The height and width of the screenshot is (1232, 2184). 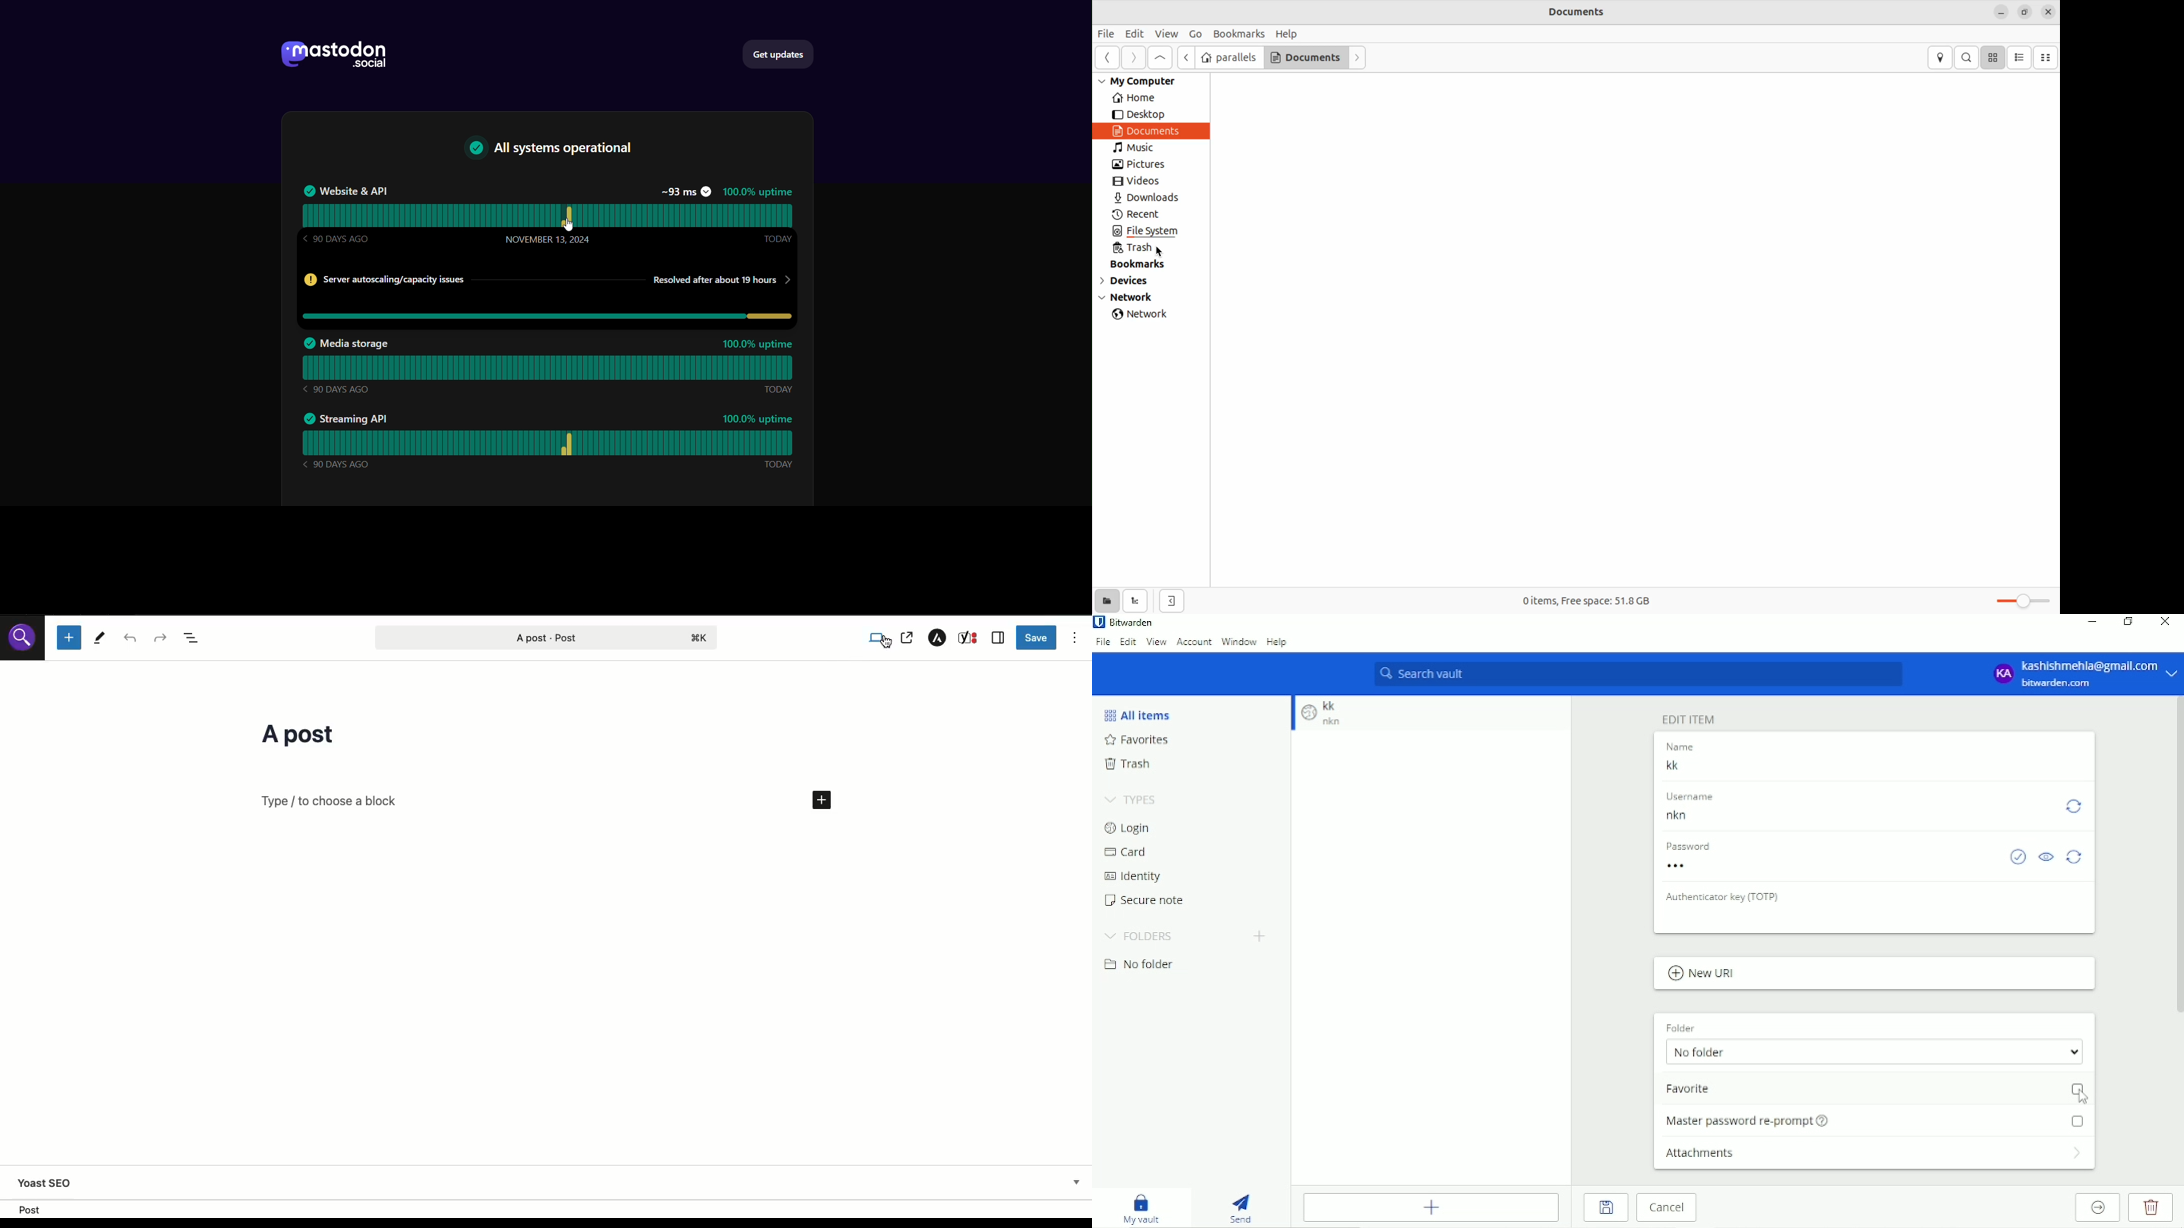 I want to click on Location, so click(x=546, y=1209).